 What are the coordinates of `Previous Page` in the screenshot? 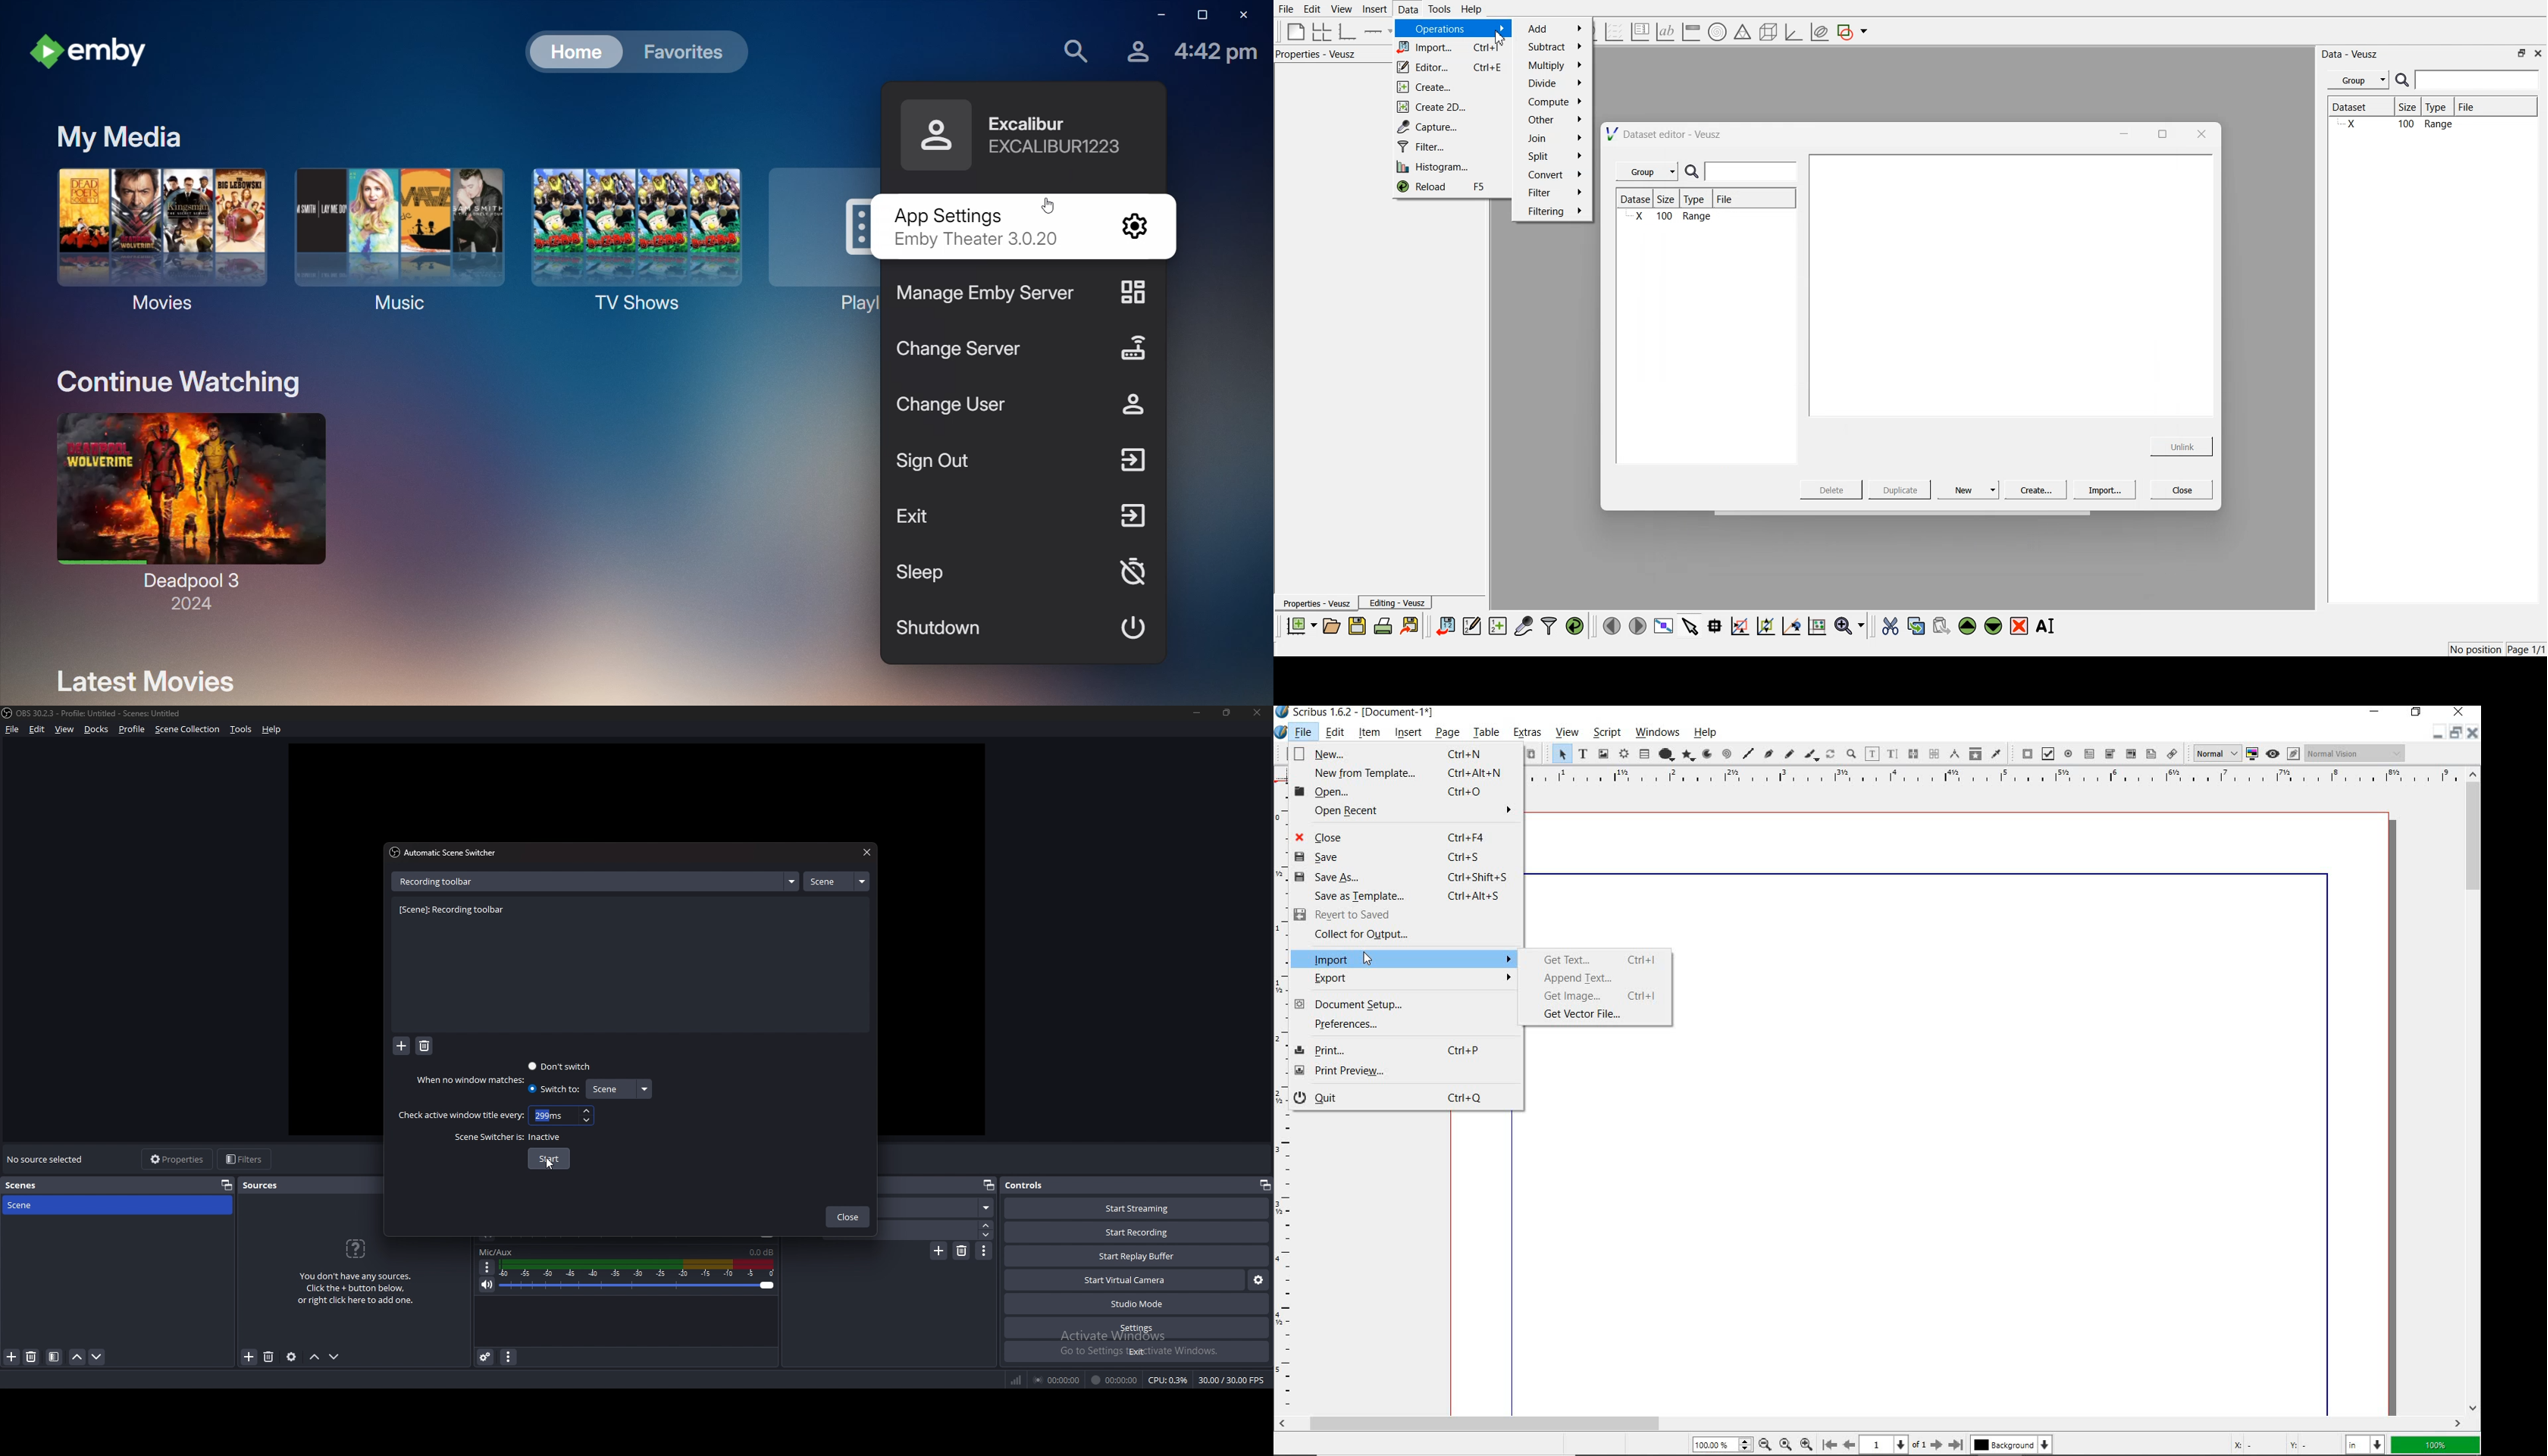 It's located at (1847, 1445).